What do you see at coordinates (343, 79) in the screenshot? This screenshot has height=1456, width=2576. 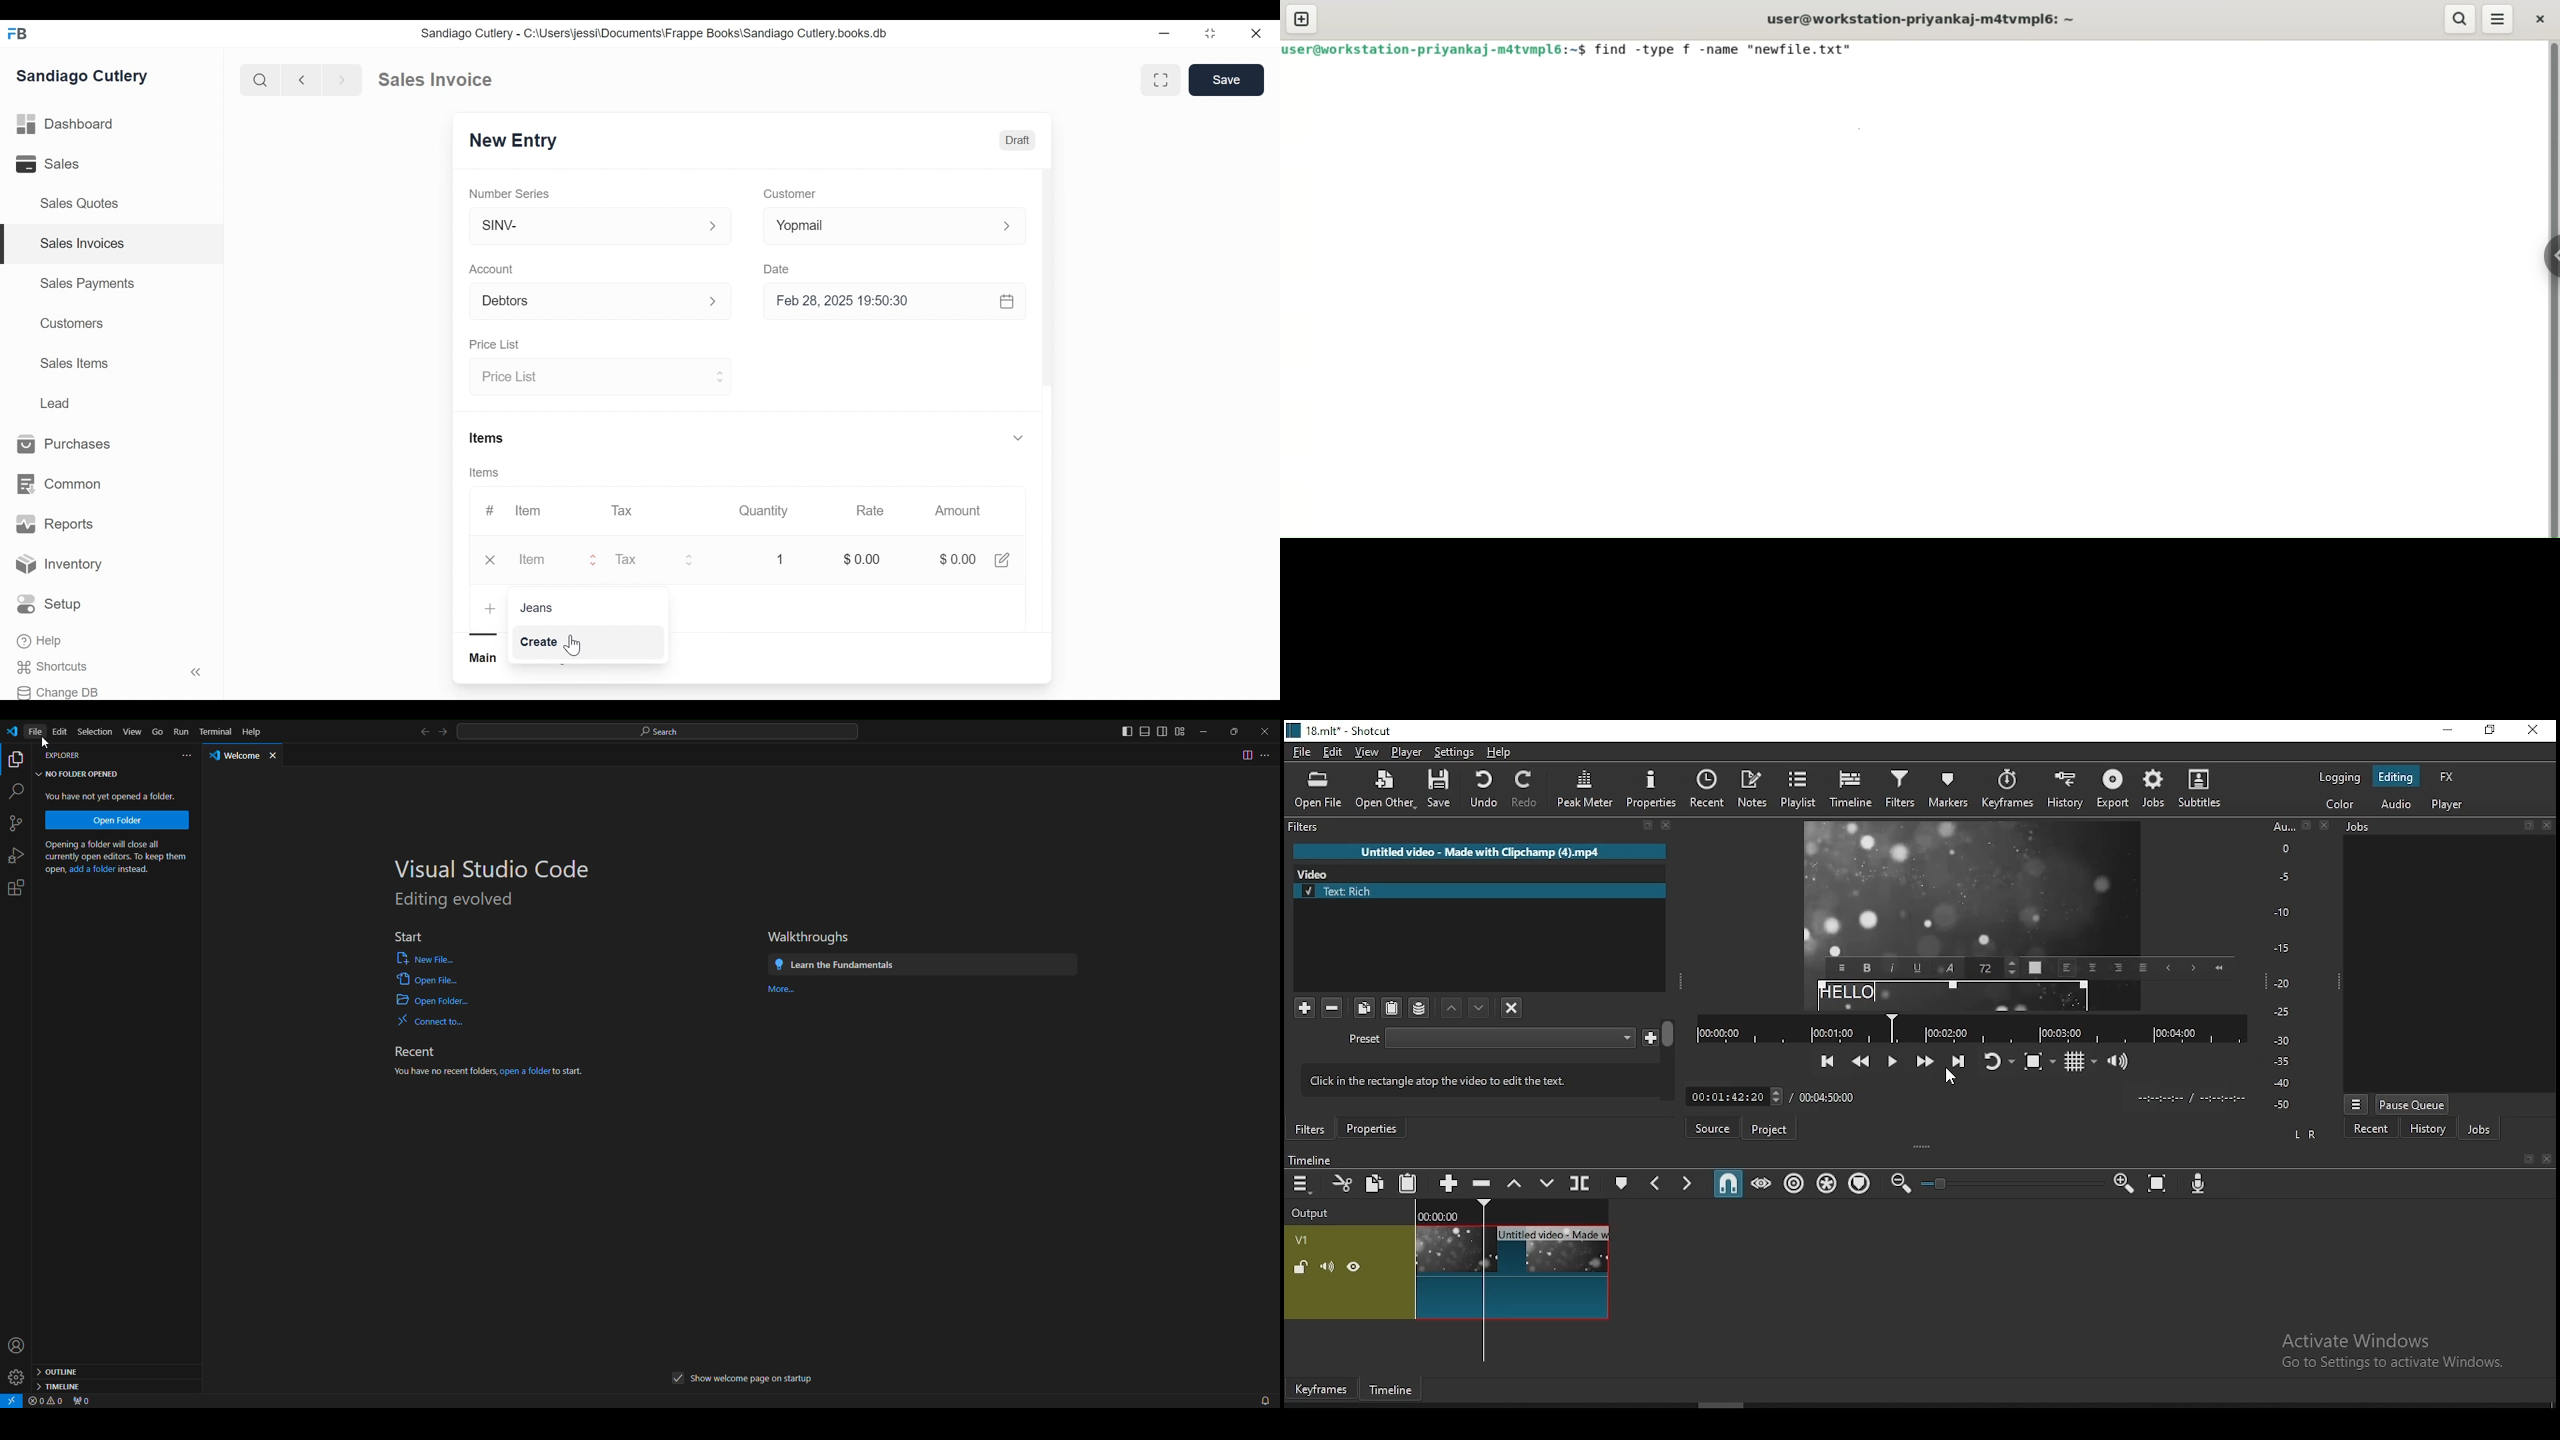 I see `forward` at bounding box center [343, 79].